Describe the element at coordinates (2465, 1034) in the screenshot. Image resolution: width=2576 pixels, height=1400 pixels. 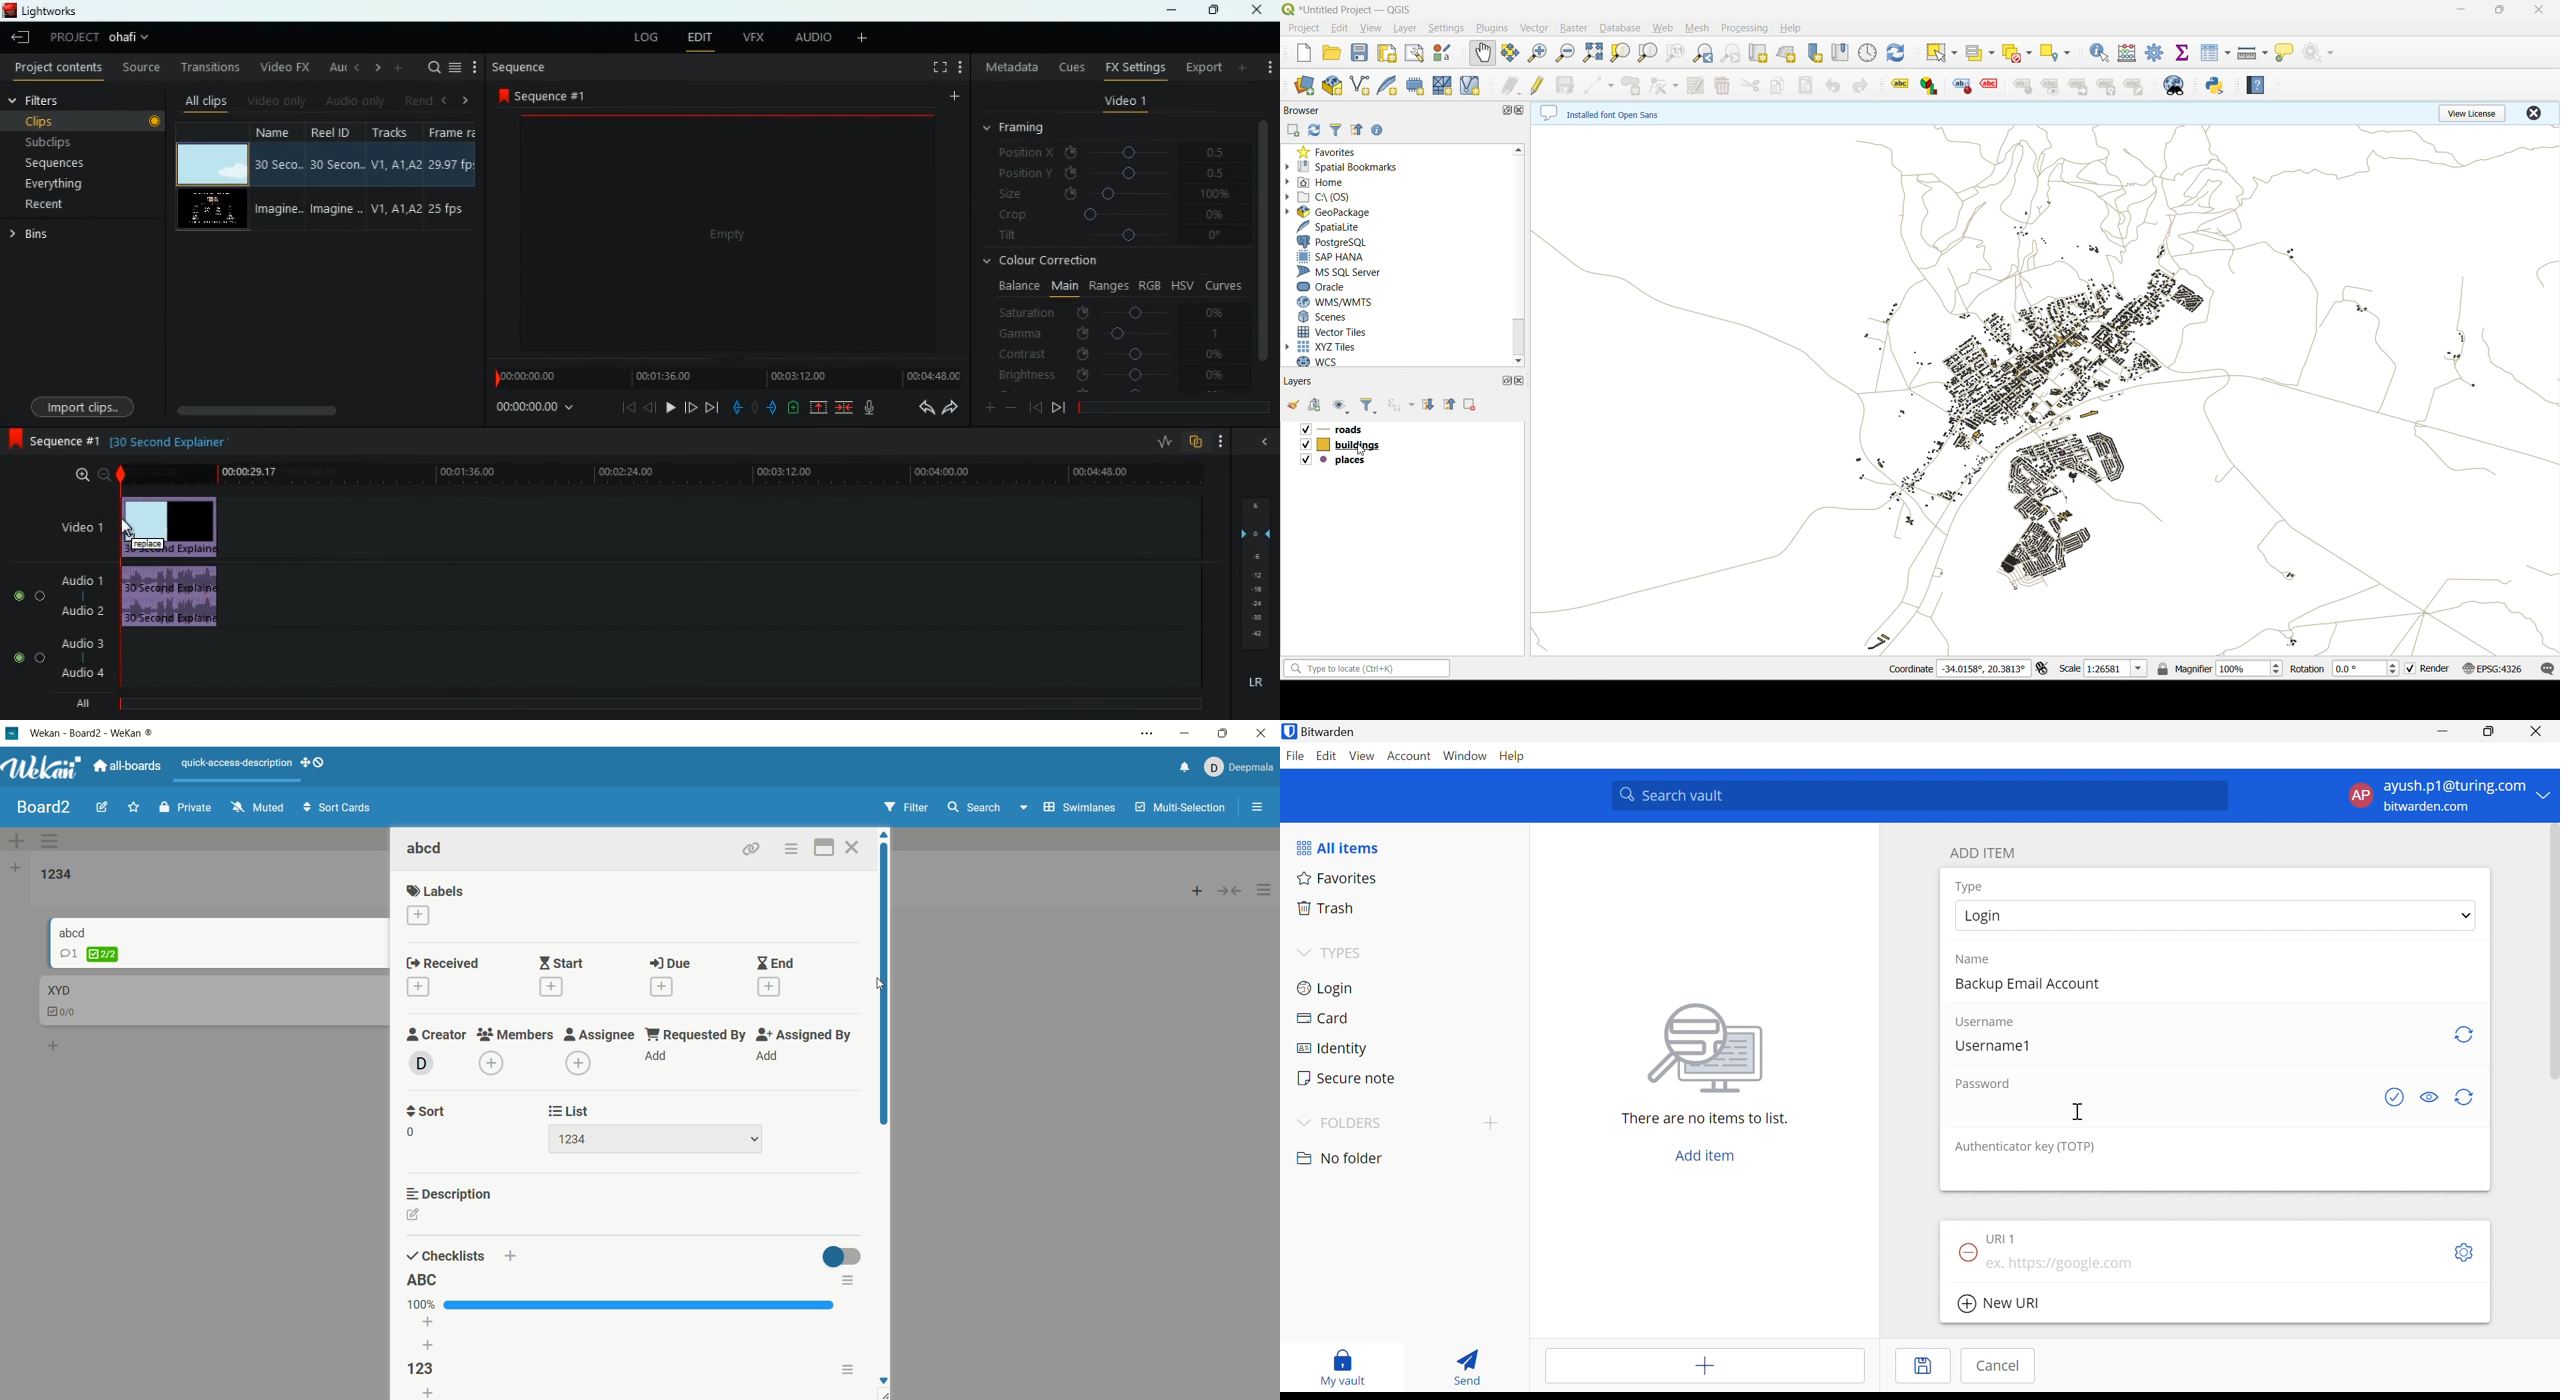
I see `Generate password` at that location.